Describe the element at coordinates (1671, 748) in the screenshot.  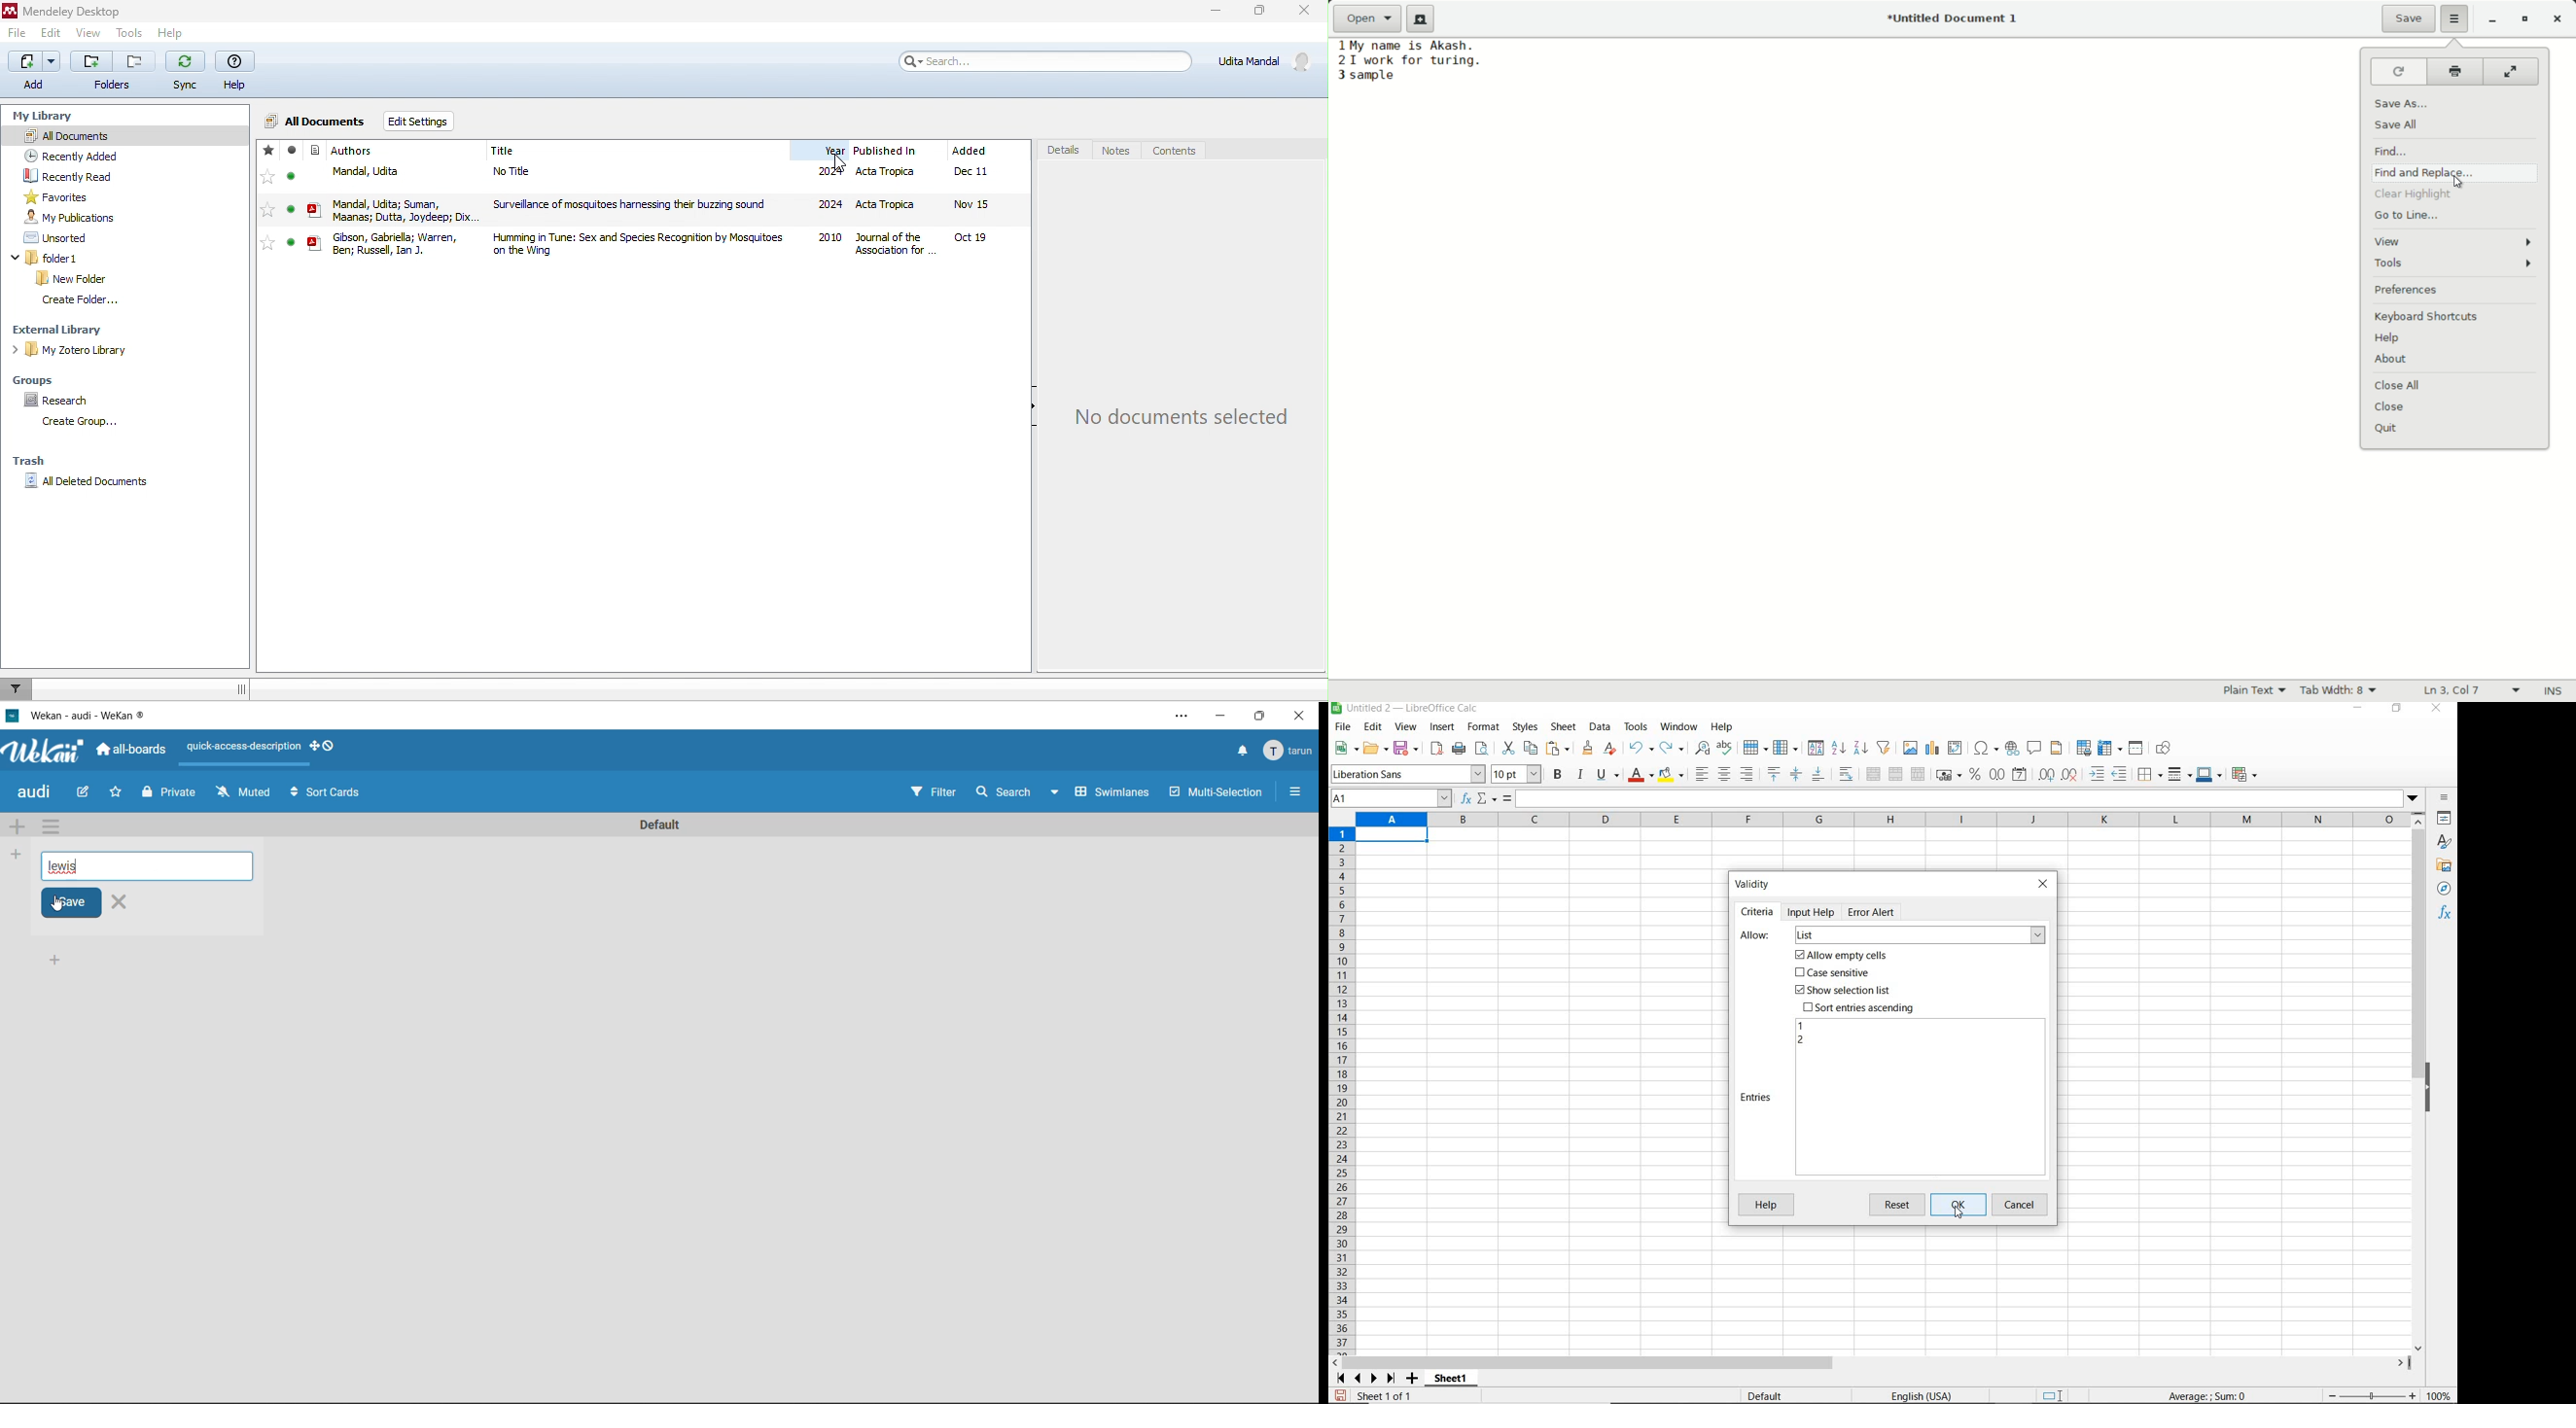
I see `redo` at that location.